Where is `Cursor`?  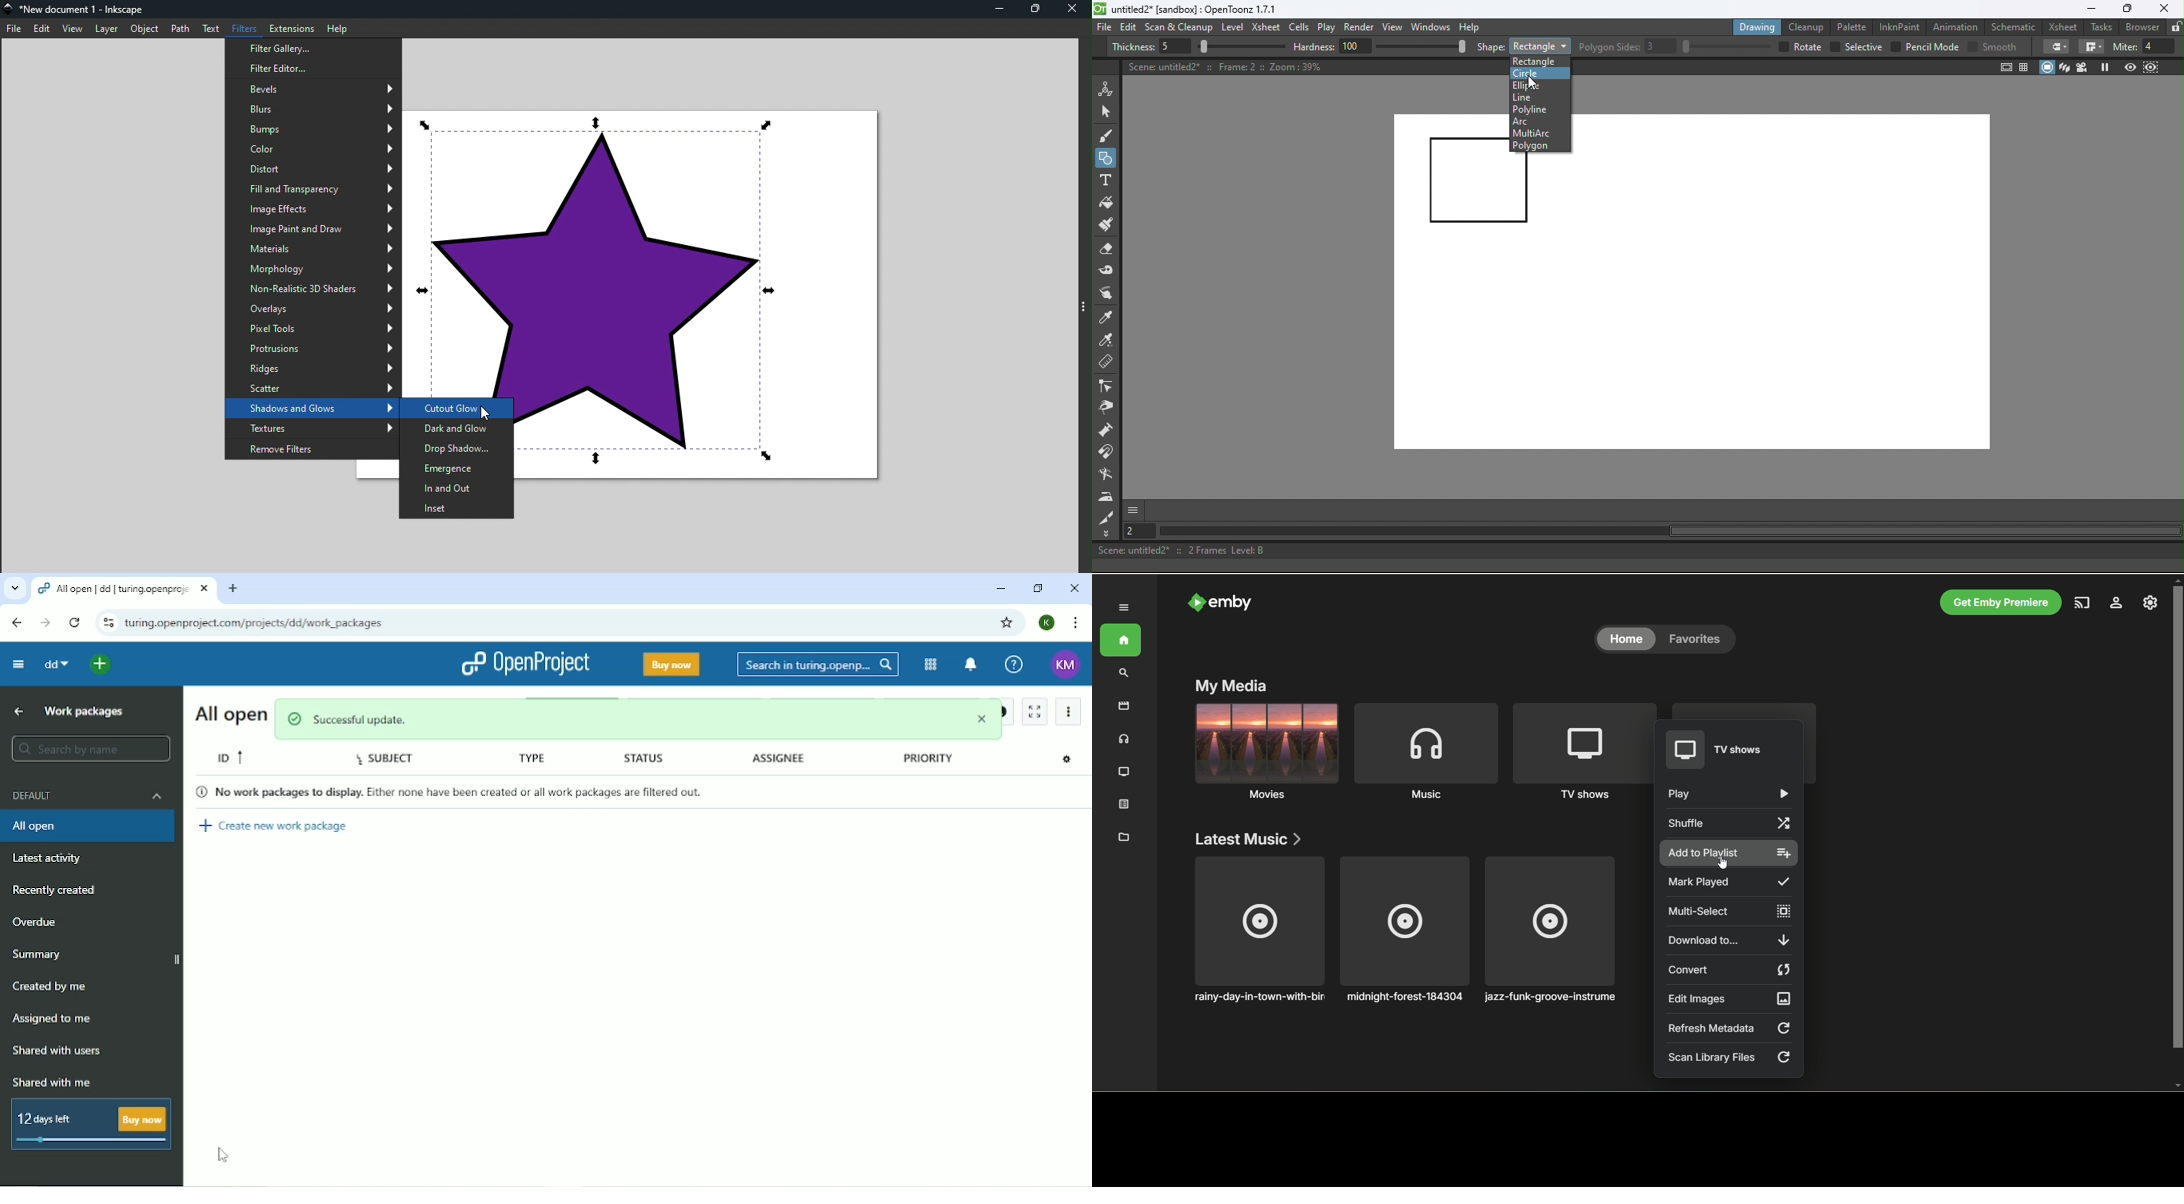
Cursor is located at coordinates (223, 1155).